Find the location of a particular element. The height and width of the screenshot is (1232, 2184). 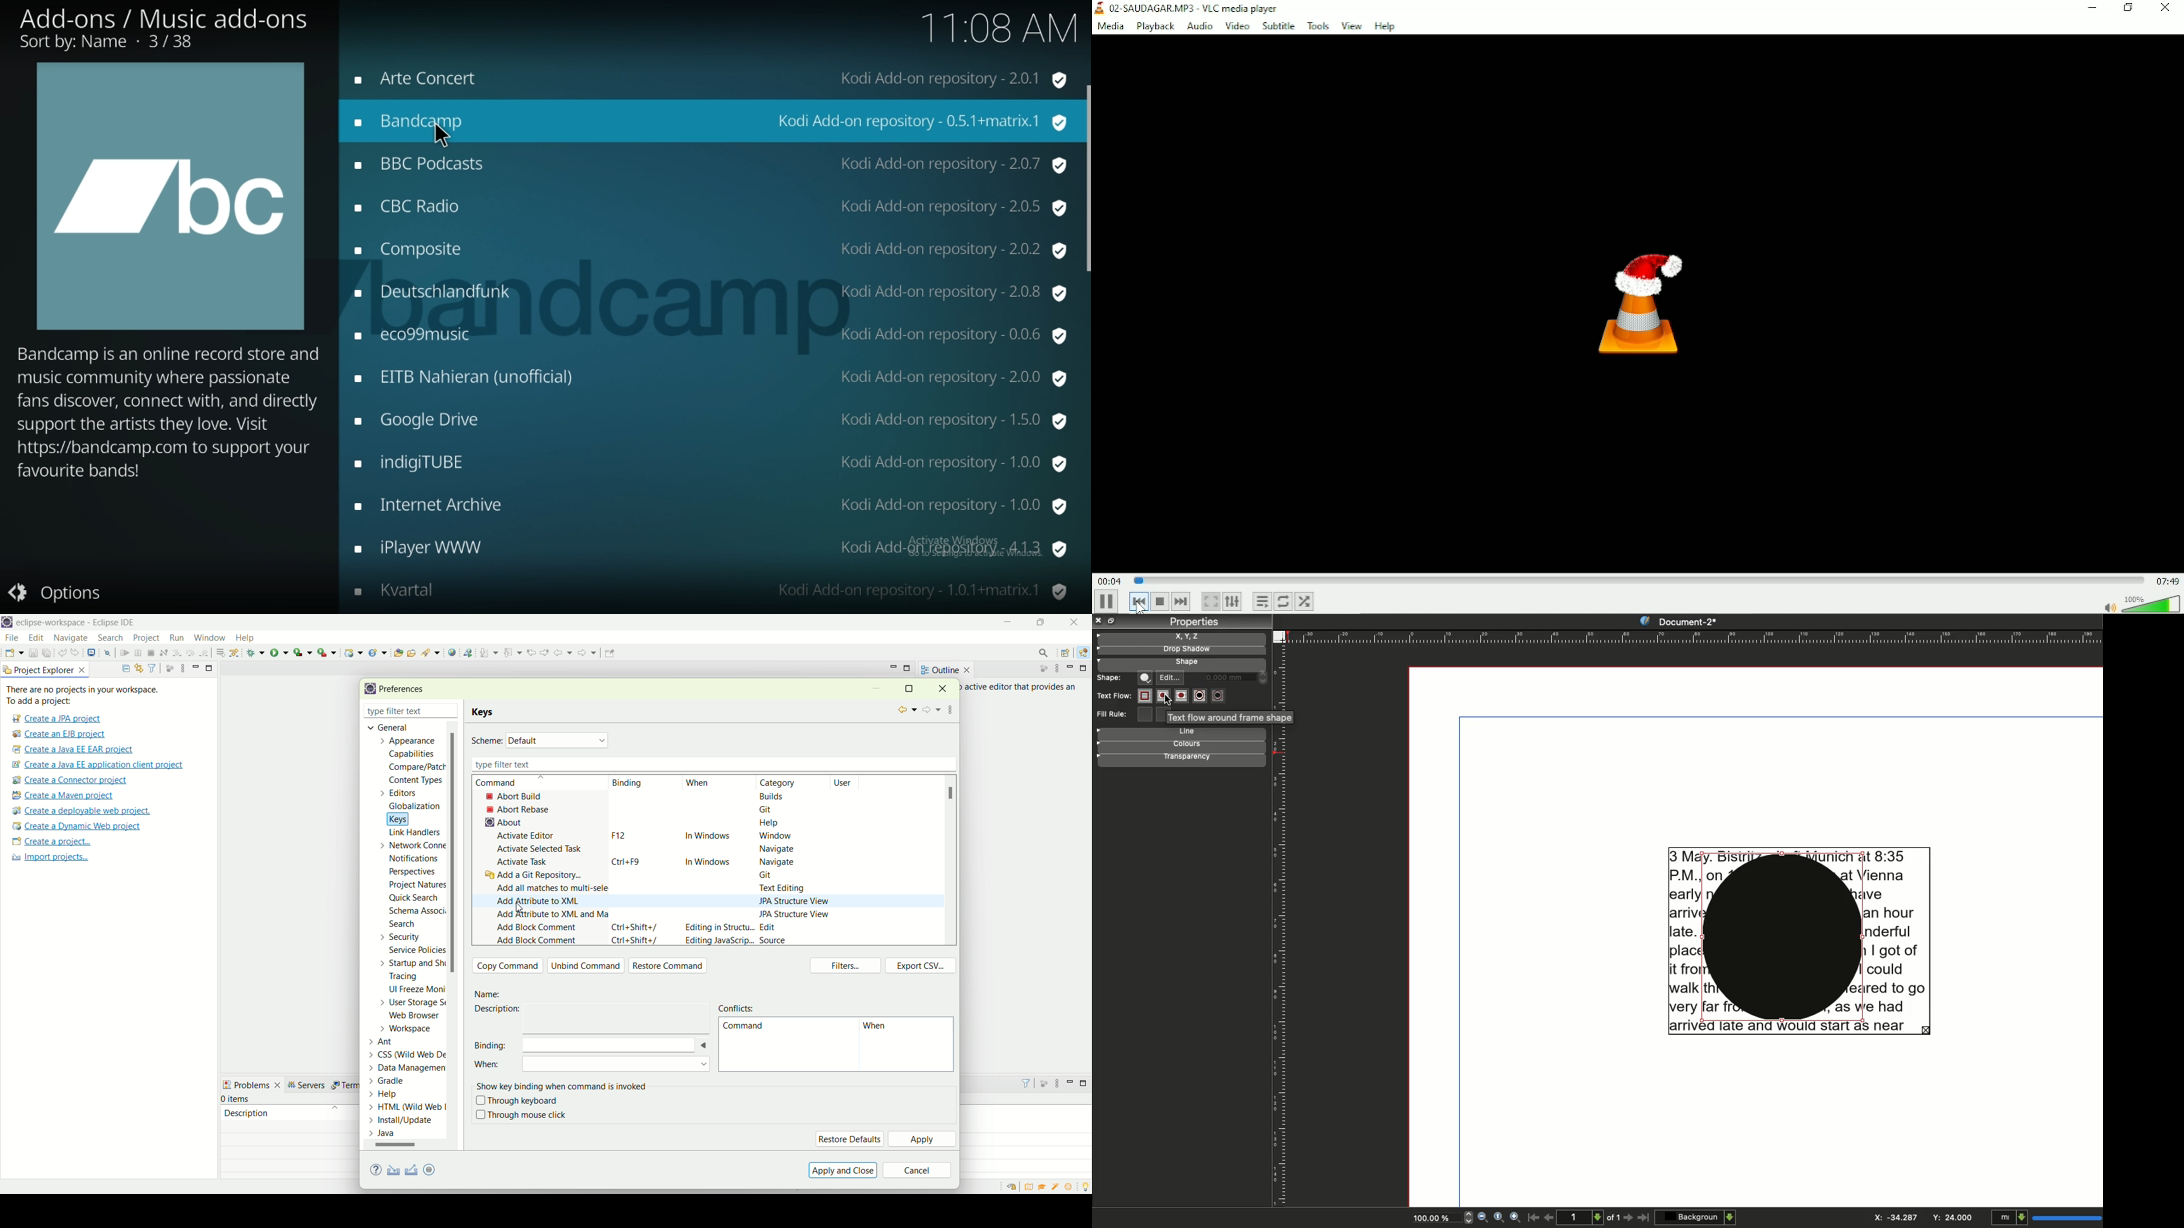

Previous page is located at coordinates (1549, 1216).